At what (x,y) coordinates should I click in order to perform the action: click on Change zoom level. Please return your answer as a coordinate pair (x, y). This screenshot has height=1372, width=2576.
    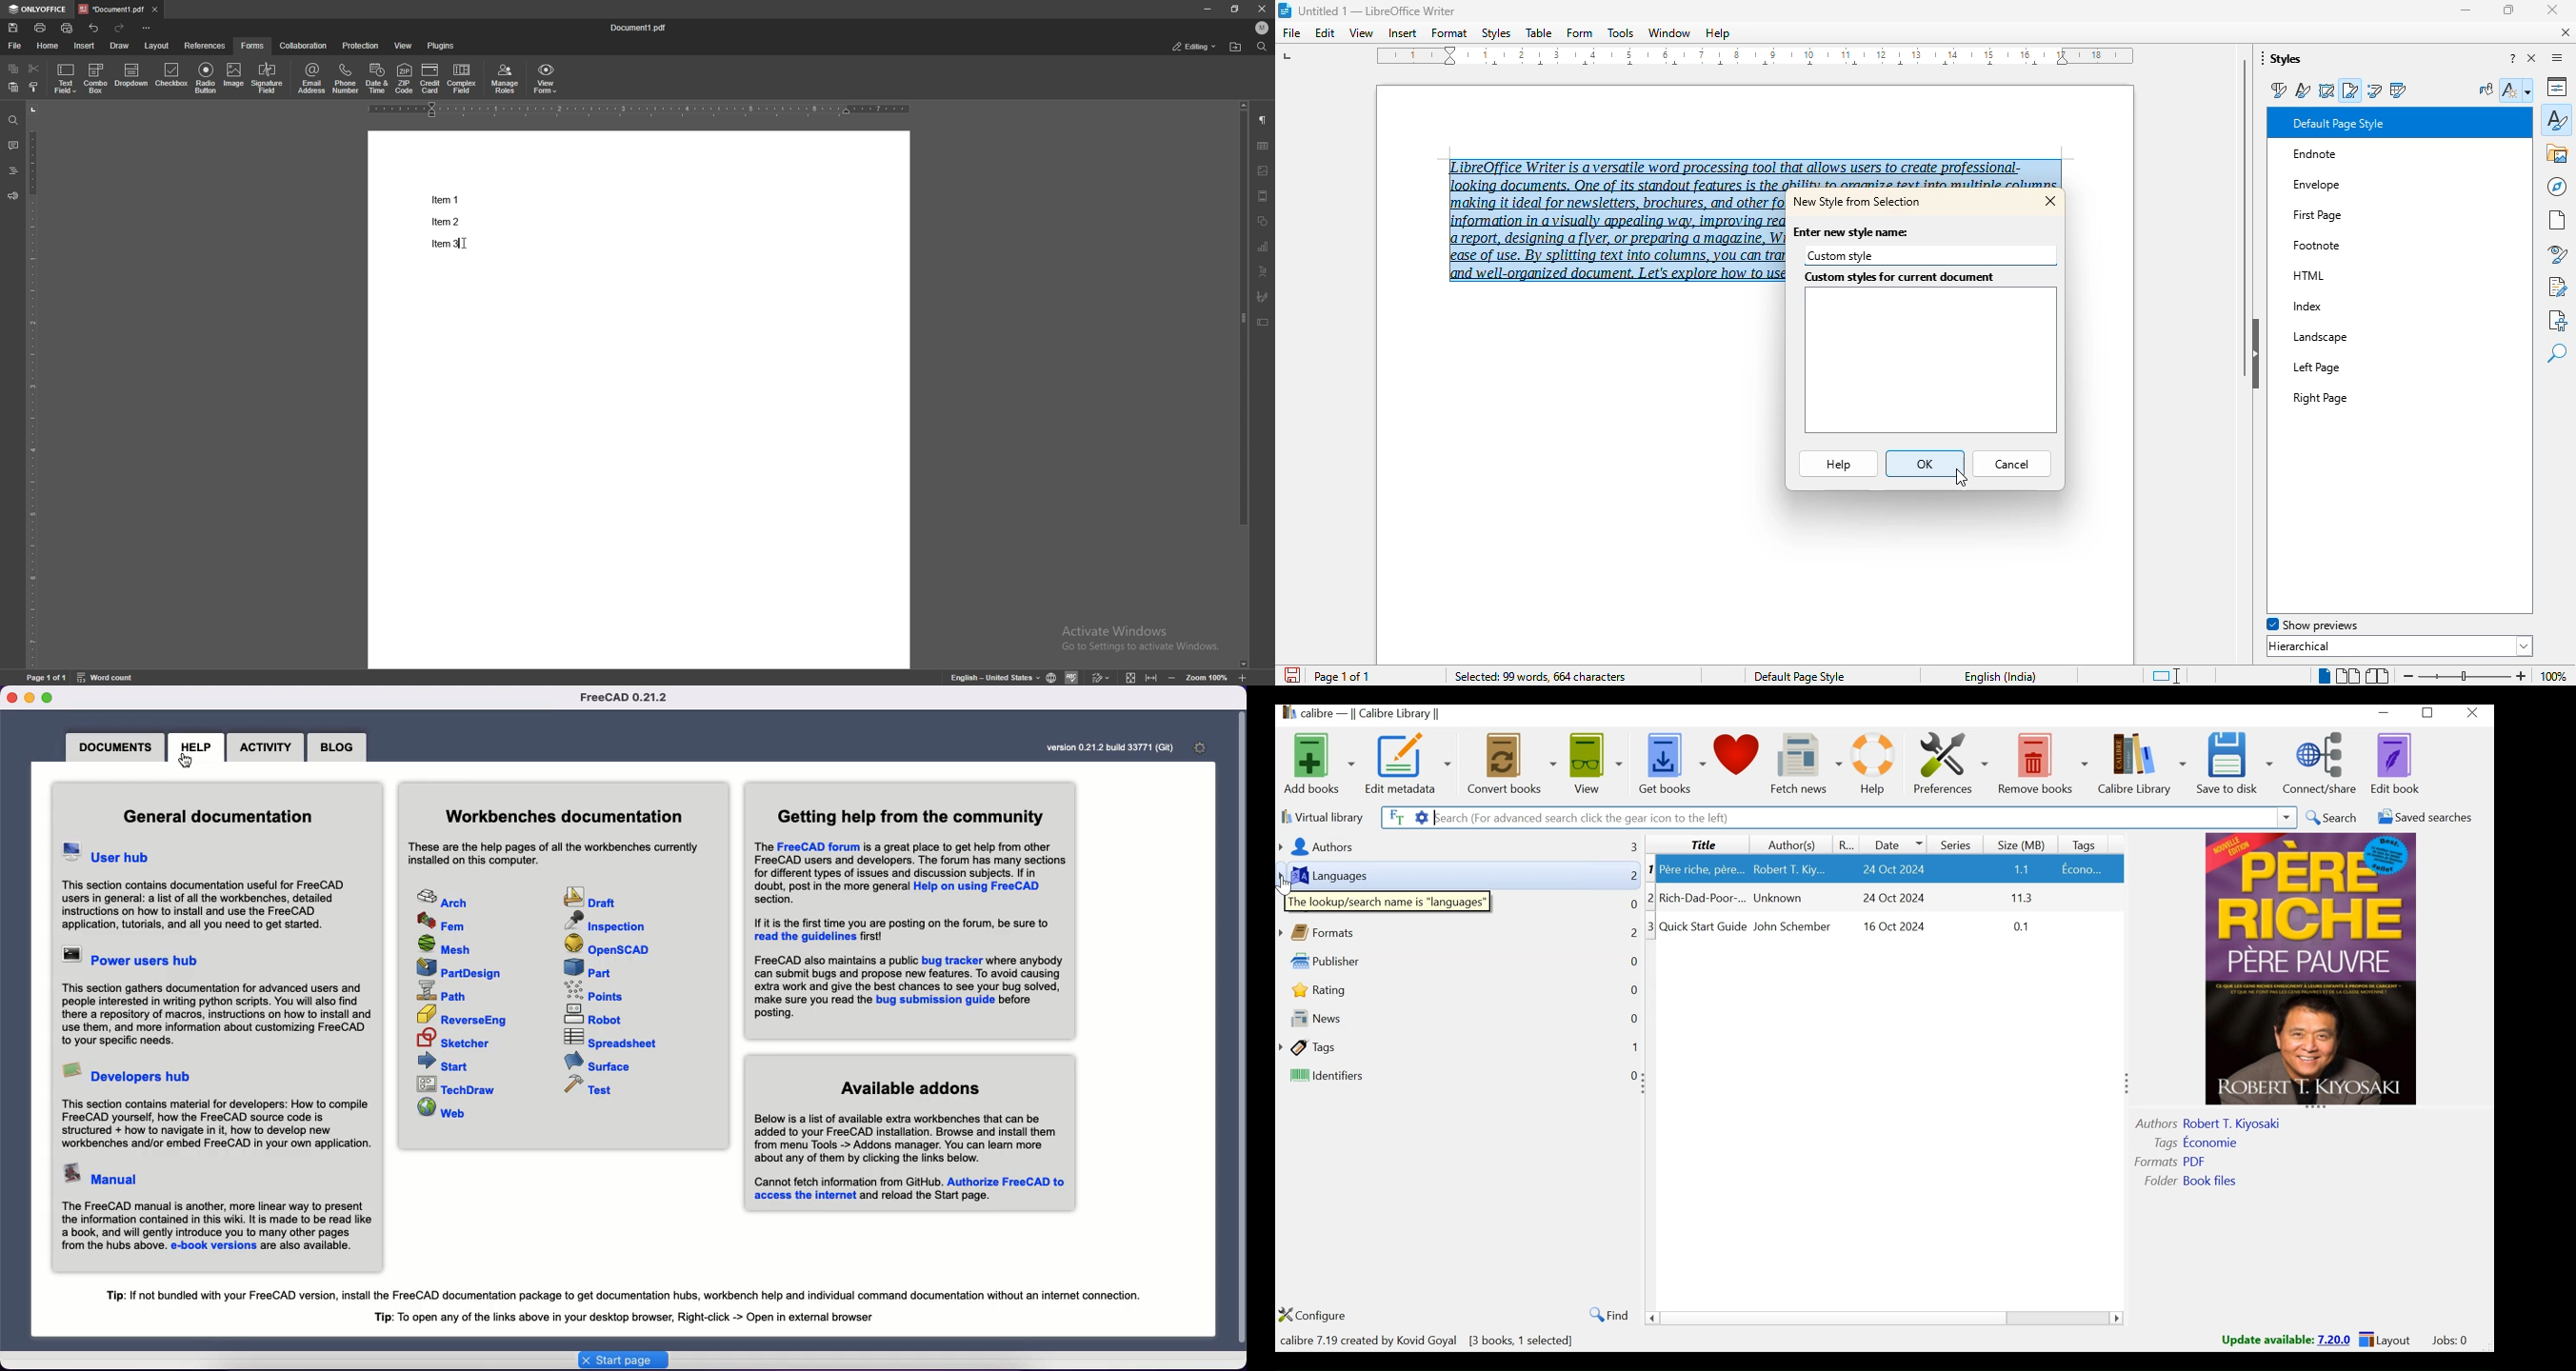
    Looking at the image, I should click on (2466, 673).